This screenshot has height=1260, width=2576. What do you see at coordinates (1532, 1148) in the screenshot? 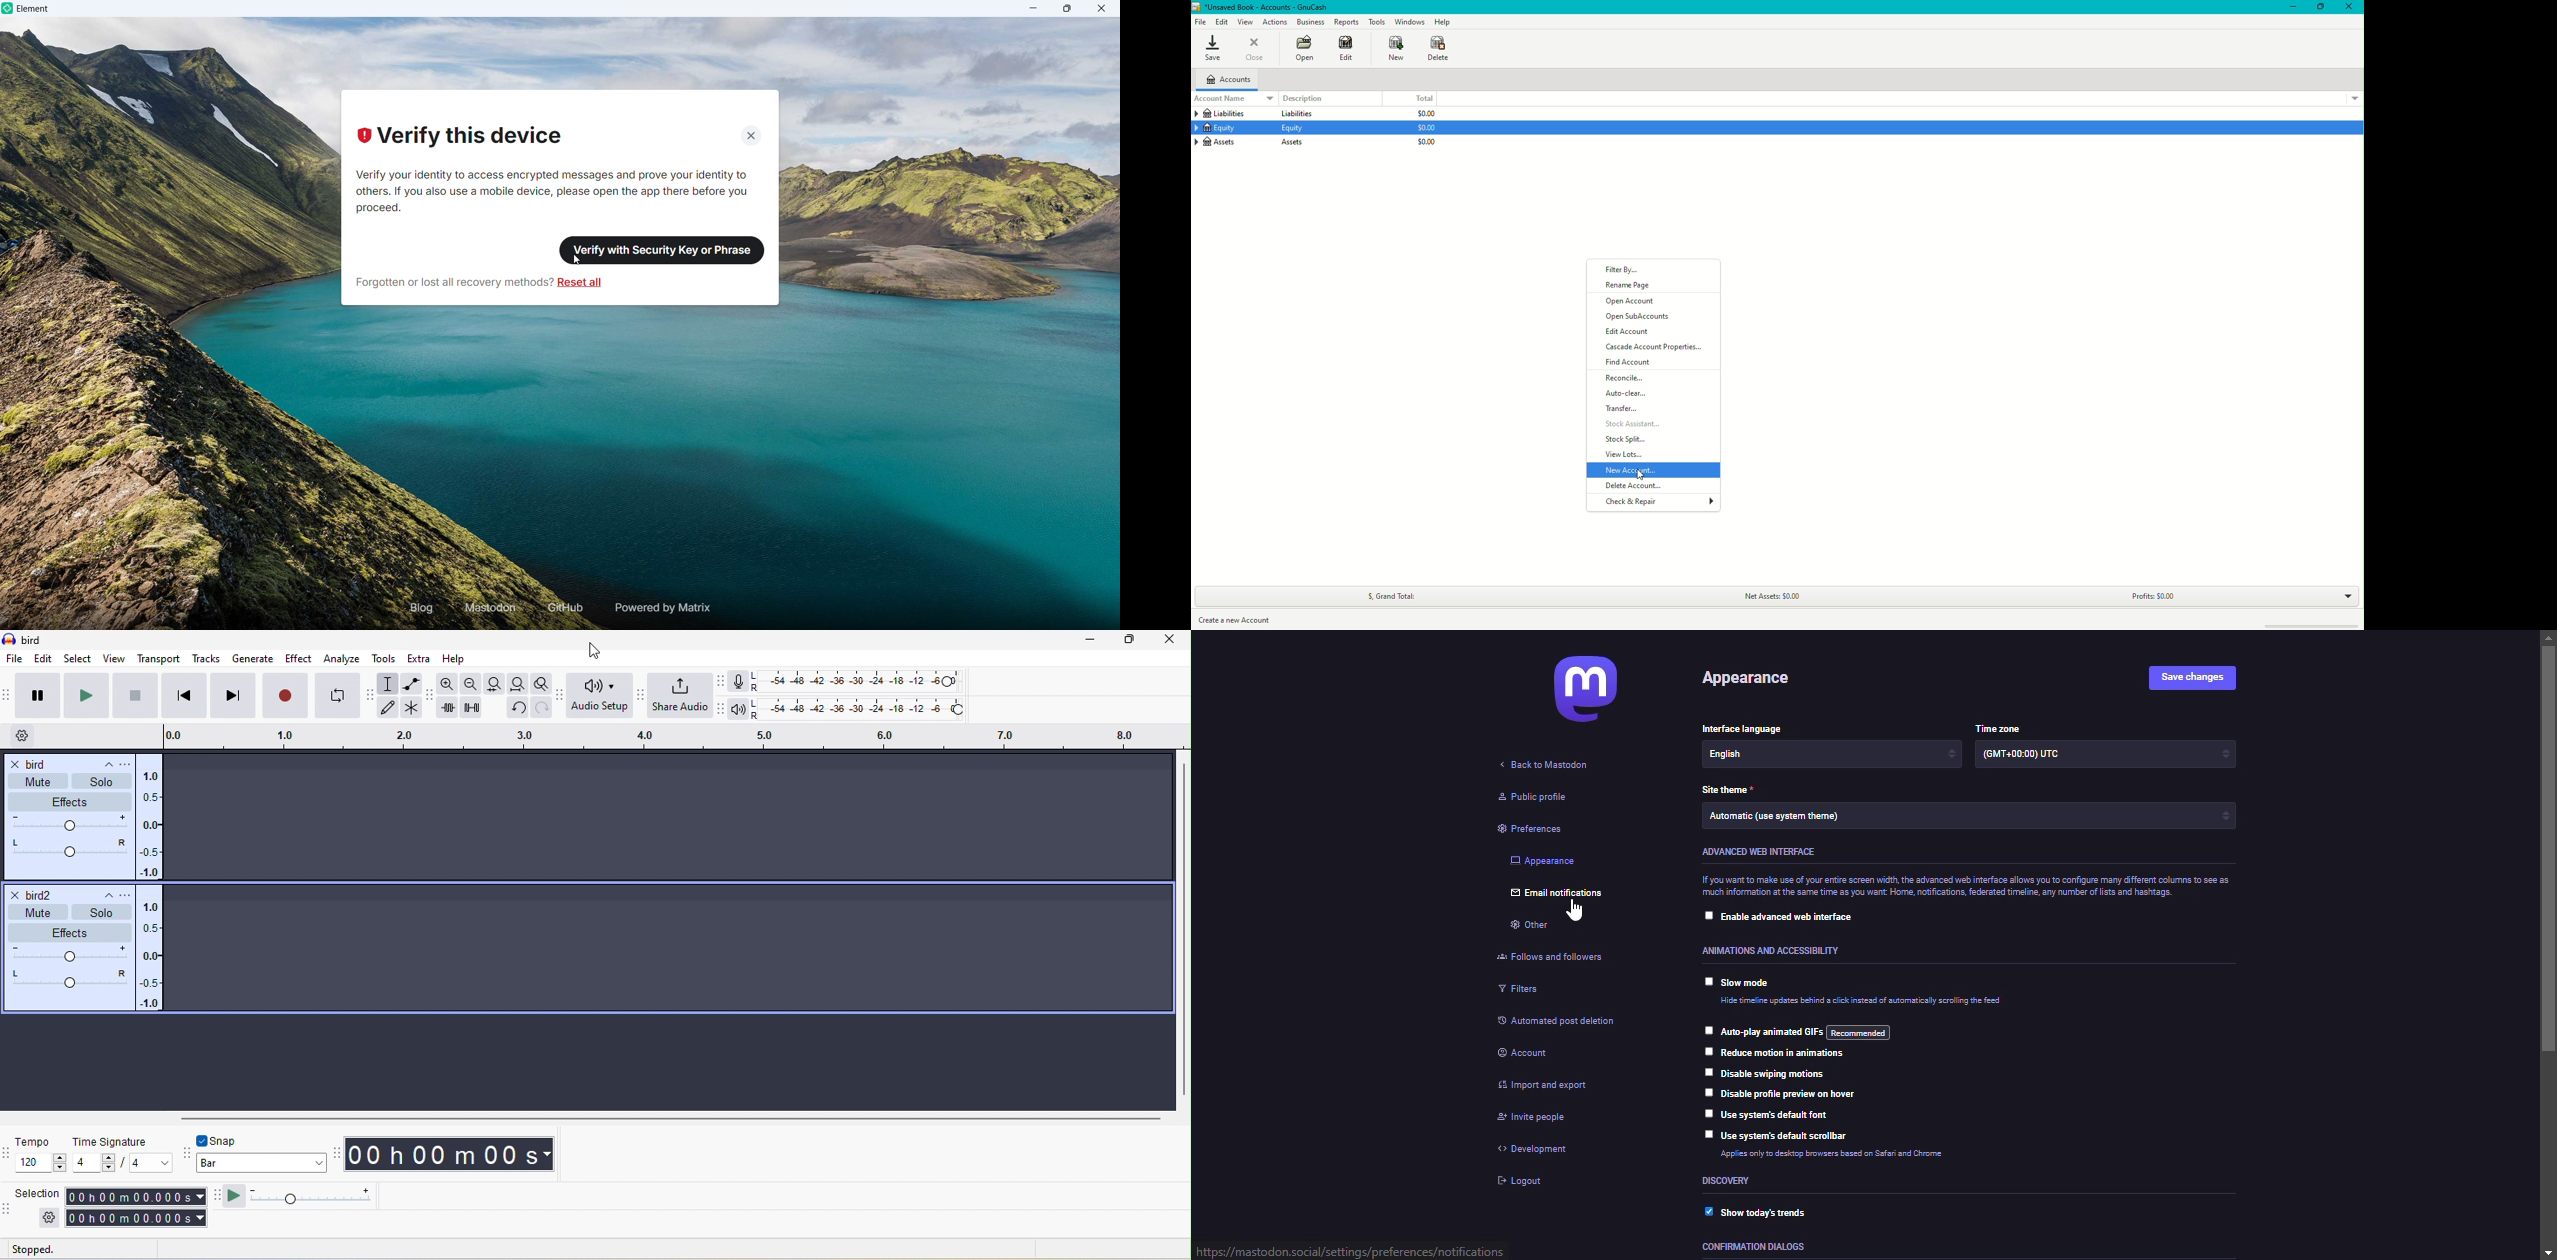
I see `development` at bounding box center [1532, 1148].